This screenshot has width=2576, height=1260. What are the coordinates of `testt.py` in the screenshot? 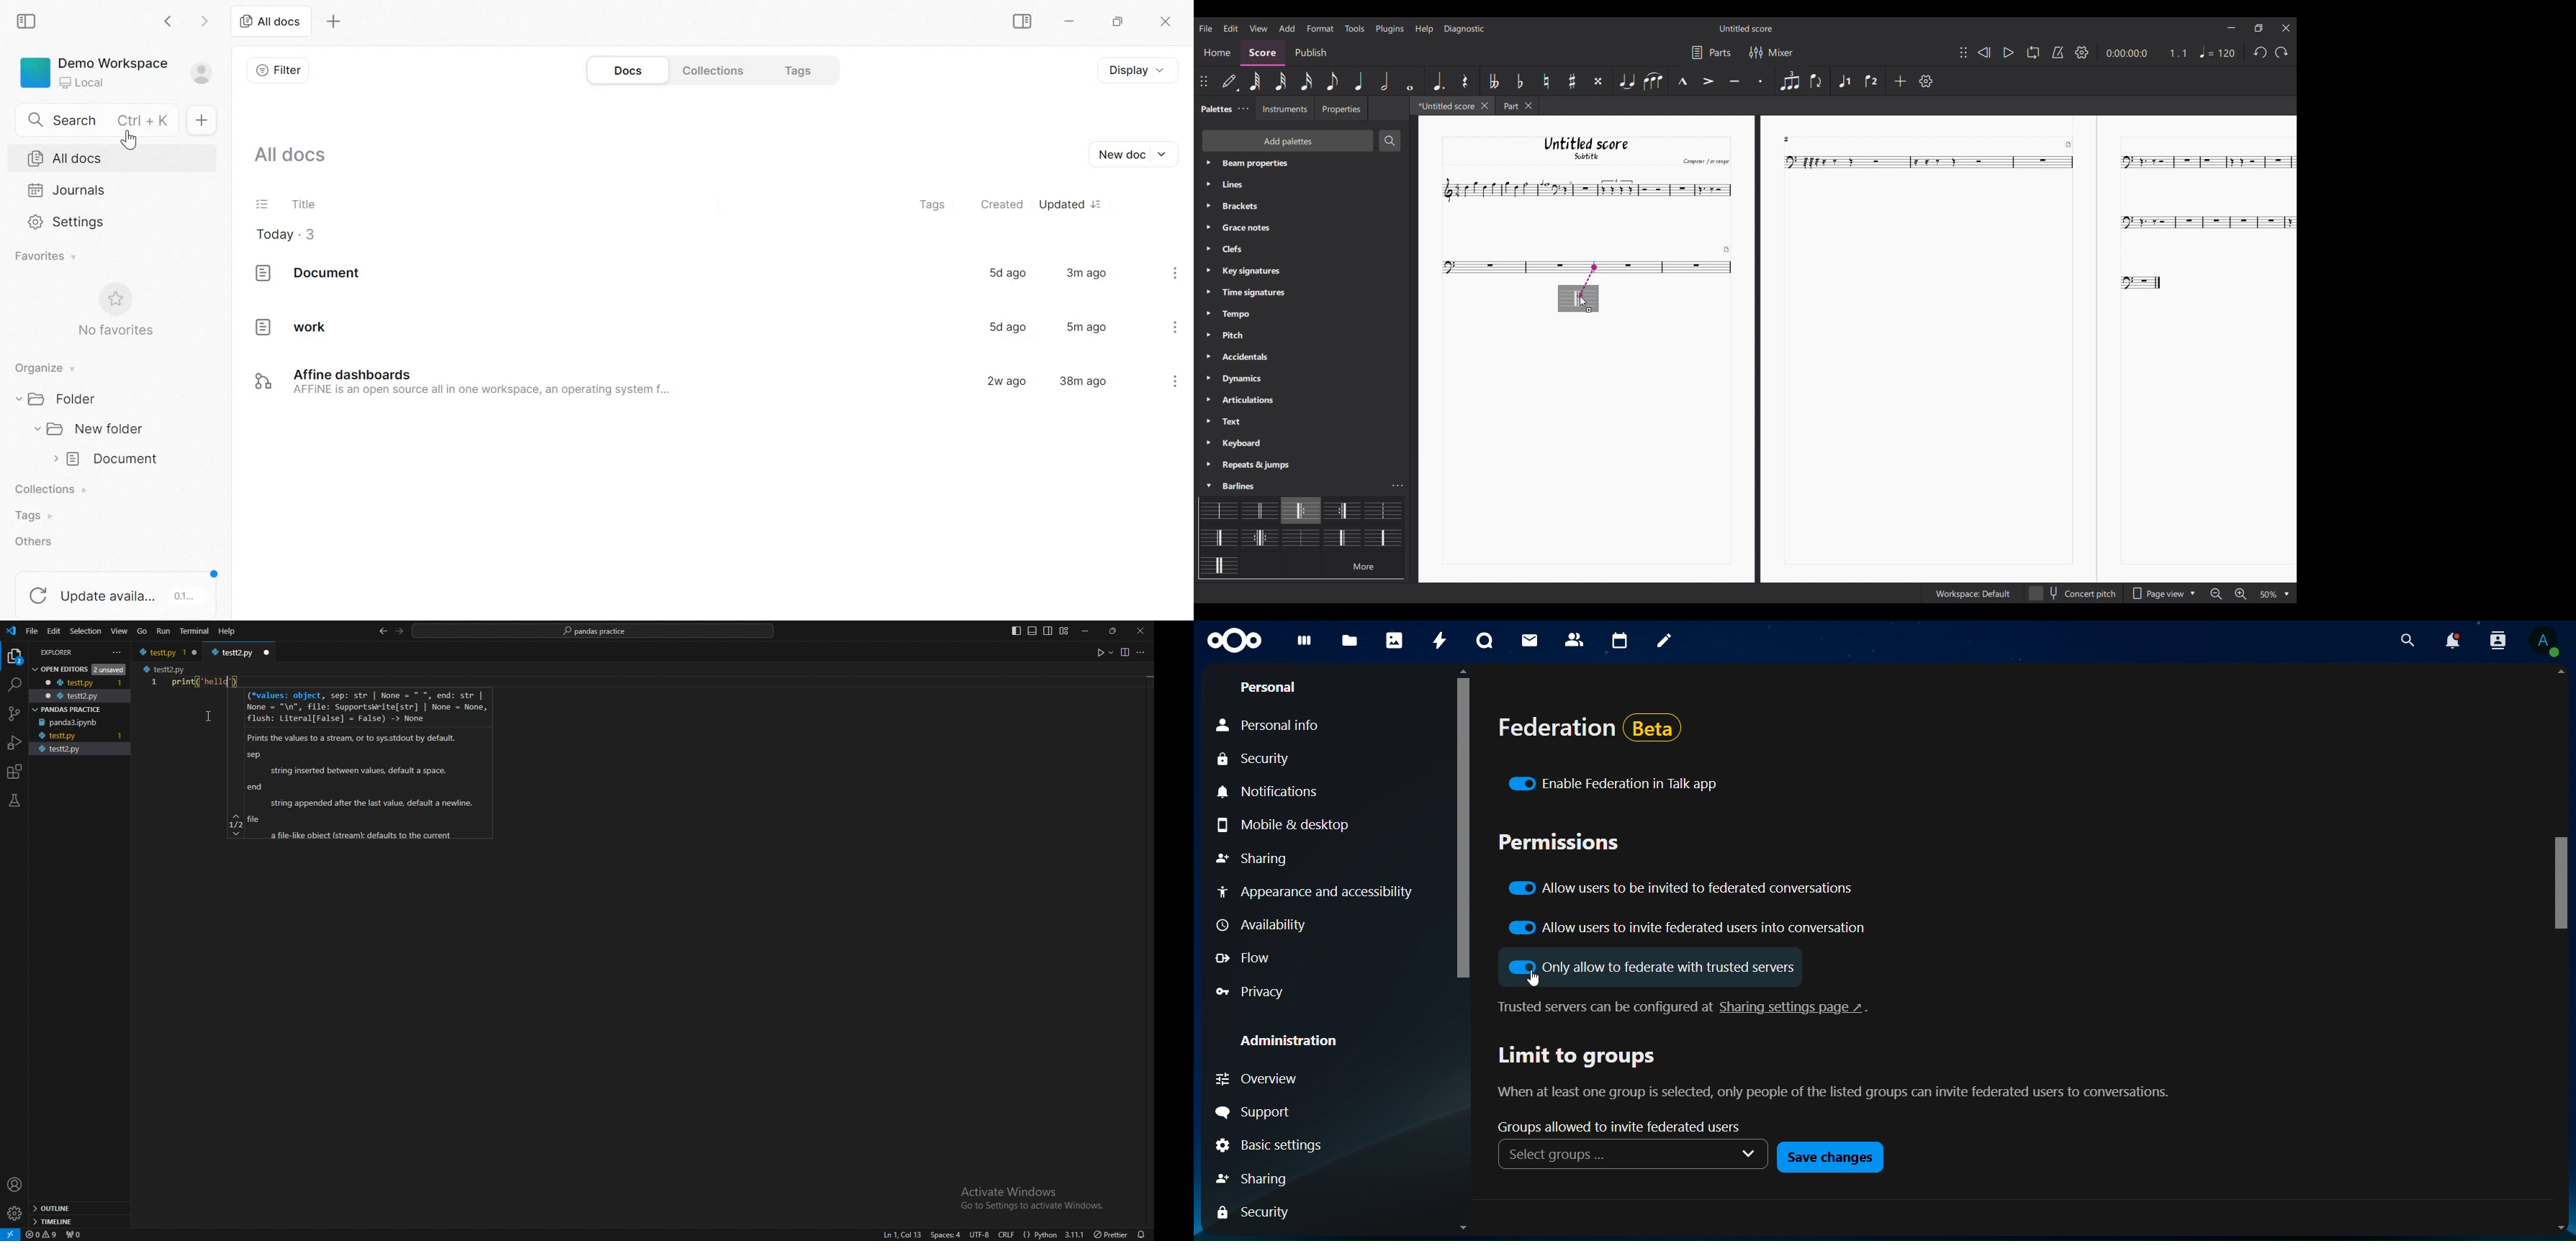 It's located at (73, 682).